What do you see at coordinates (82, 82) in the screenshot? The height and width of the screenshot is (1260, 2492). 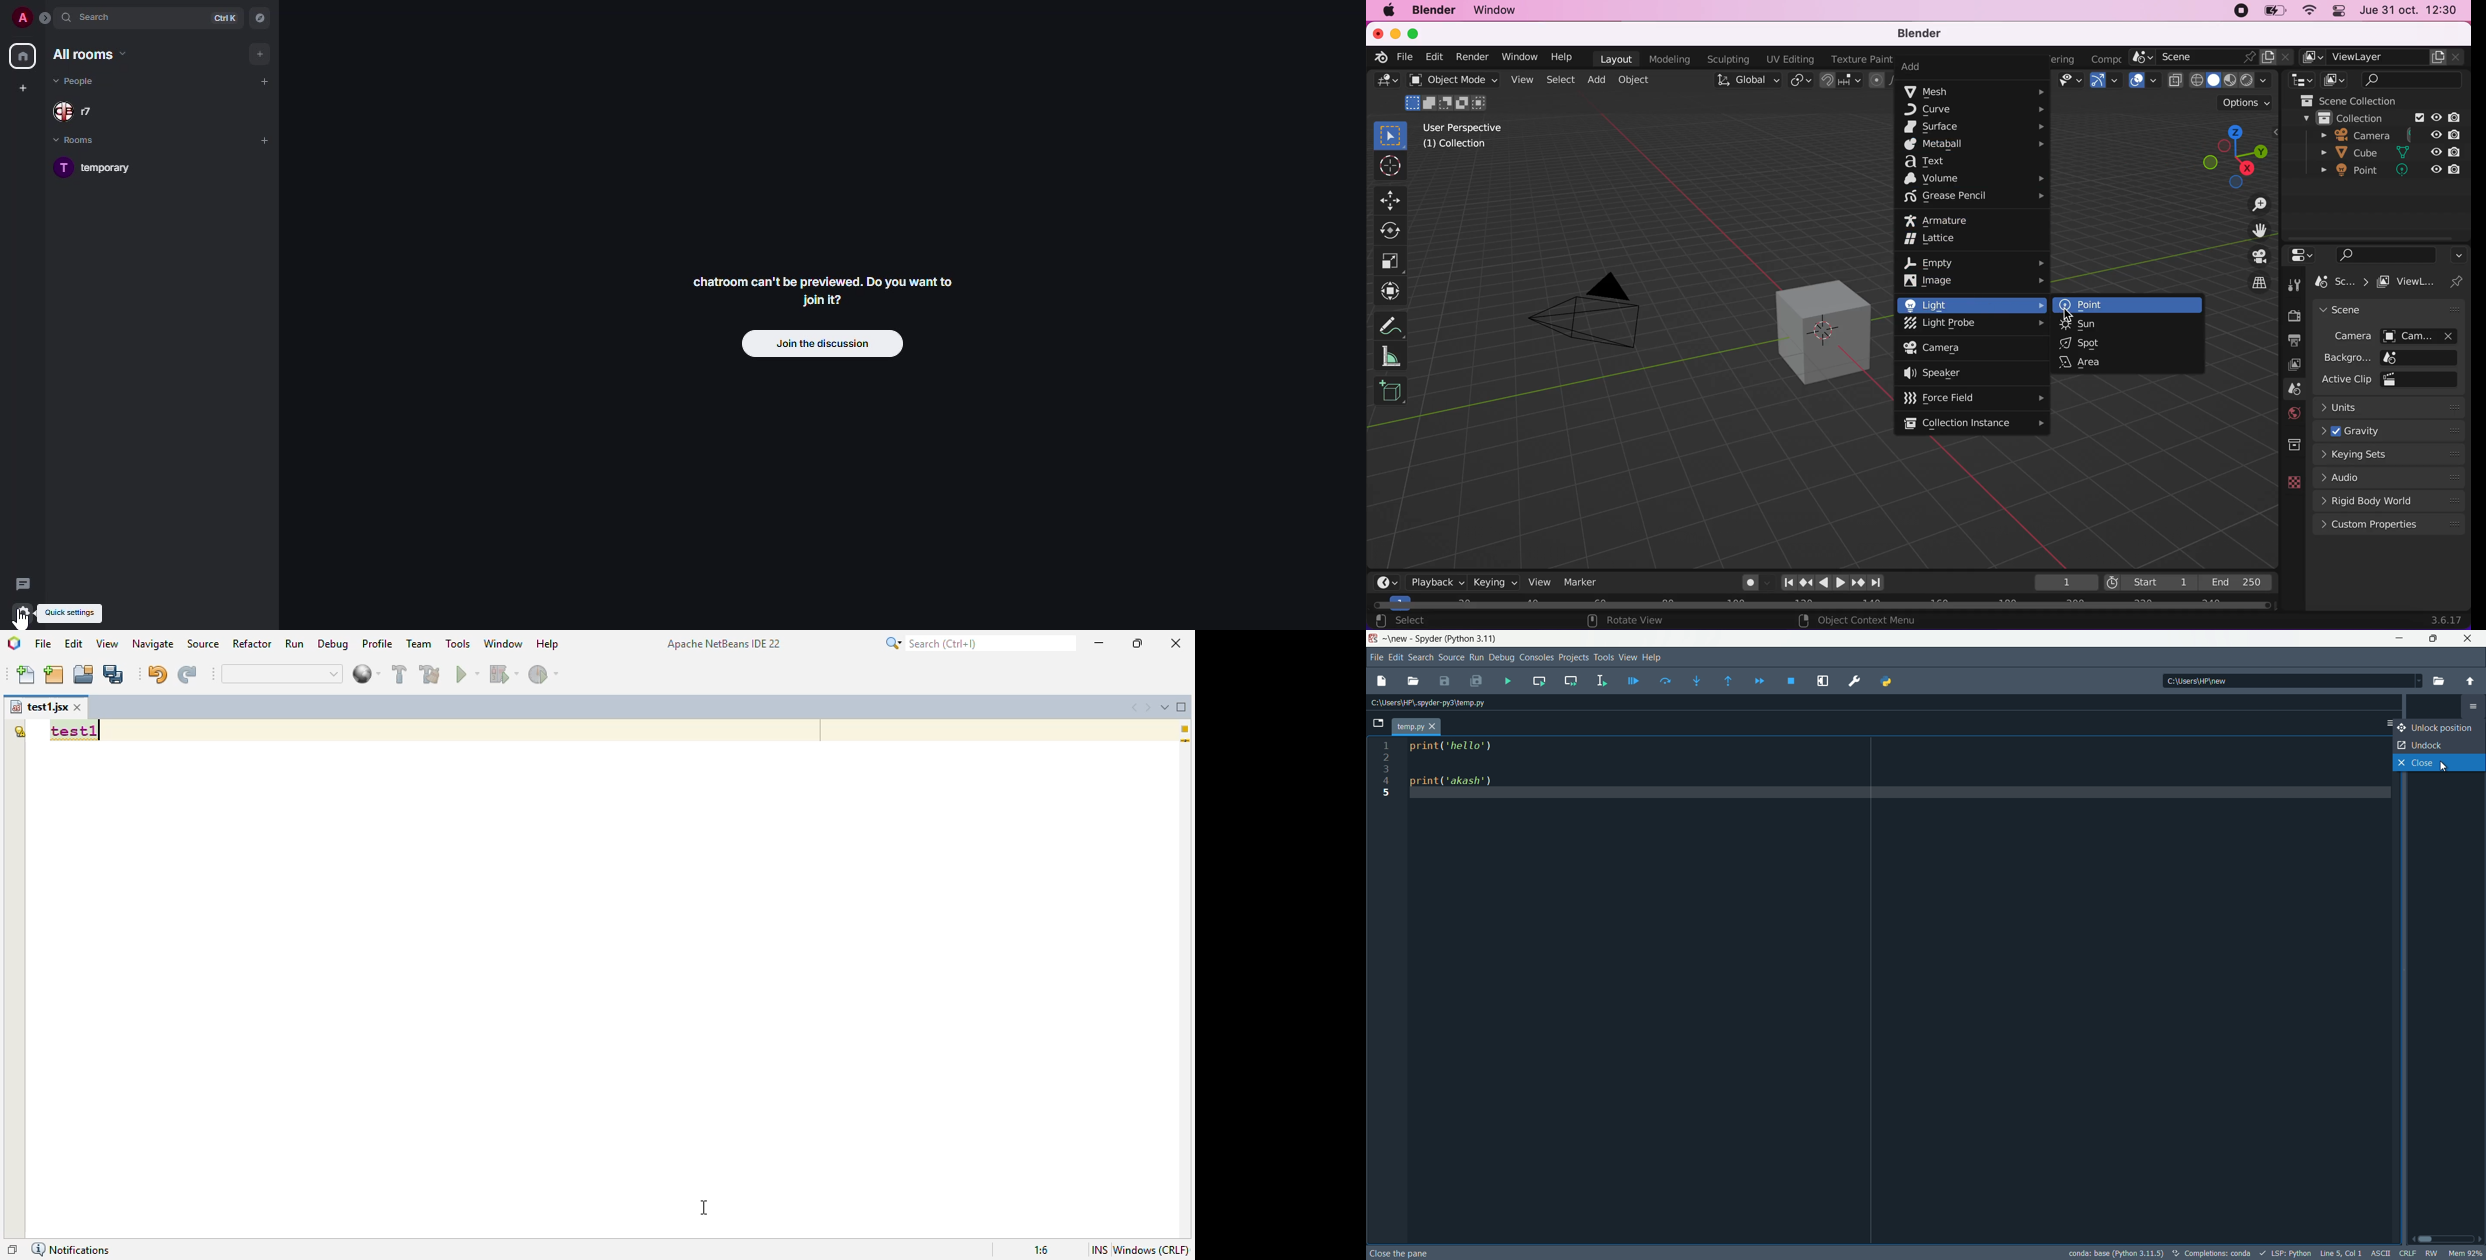 I see `people` at bounding box center [82, 82].